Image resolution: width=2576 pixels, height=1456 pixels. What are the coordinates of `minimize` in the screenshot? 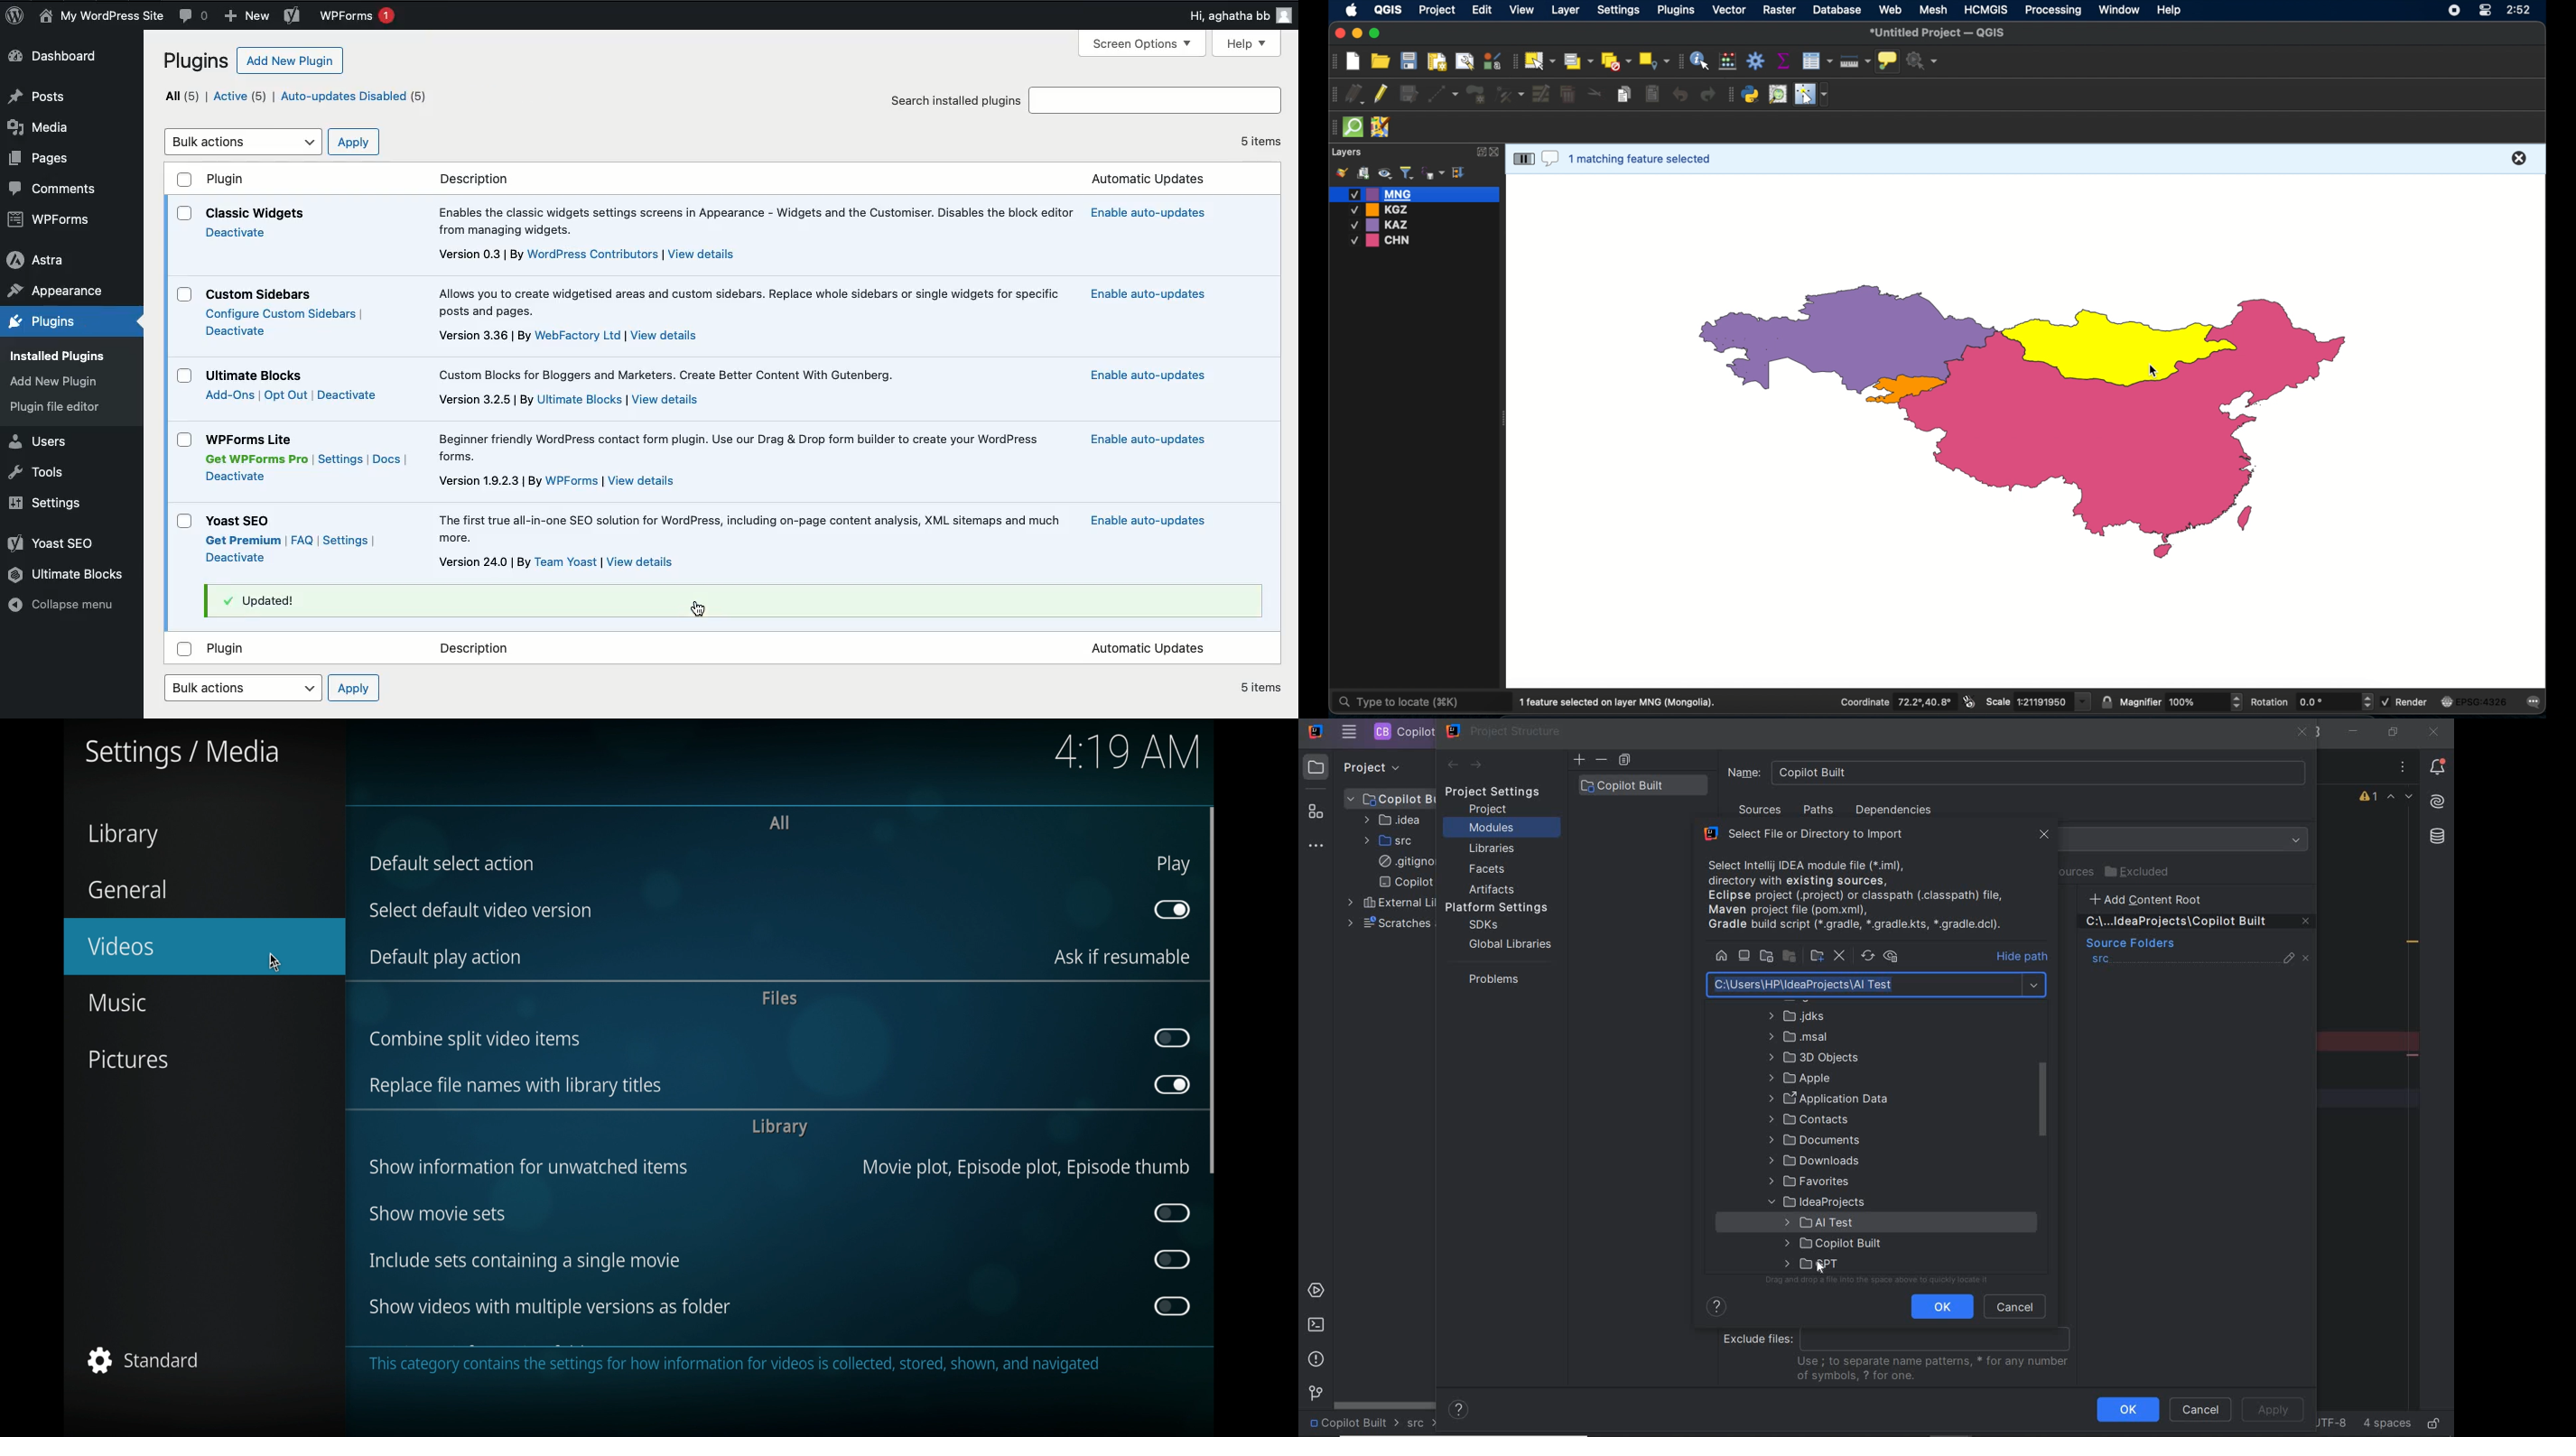 It's located at (1358, 34).